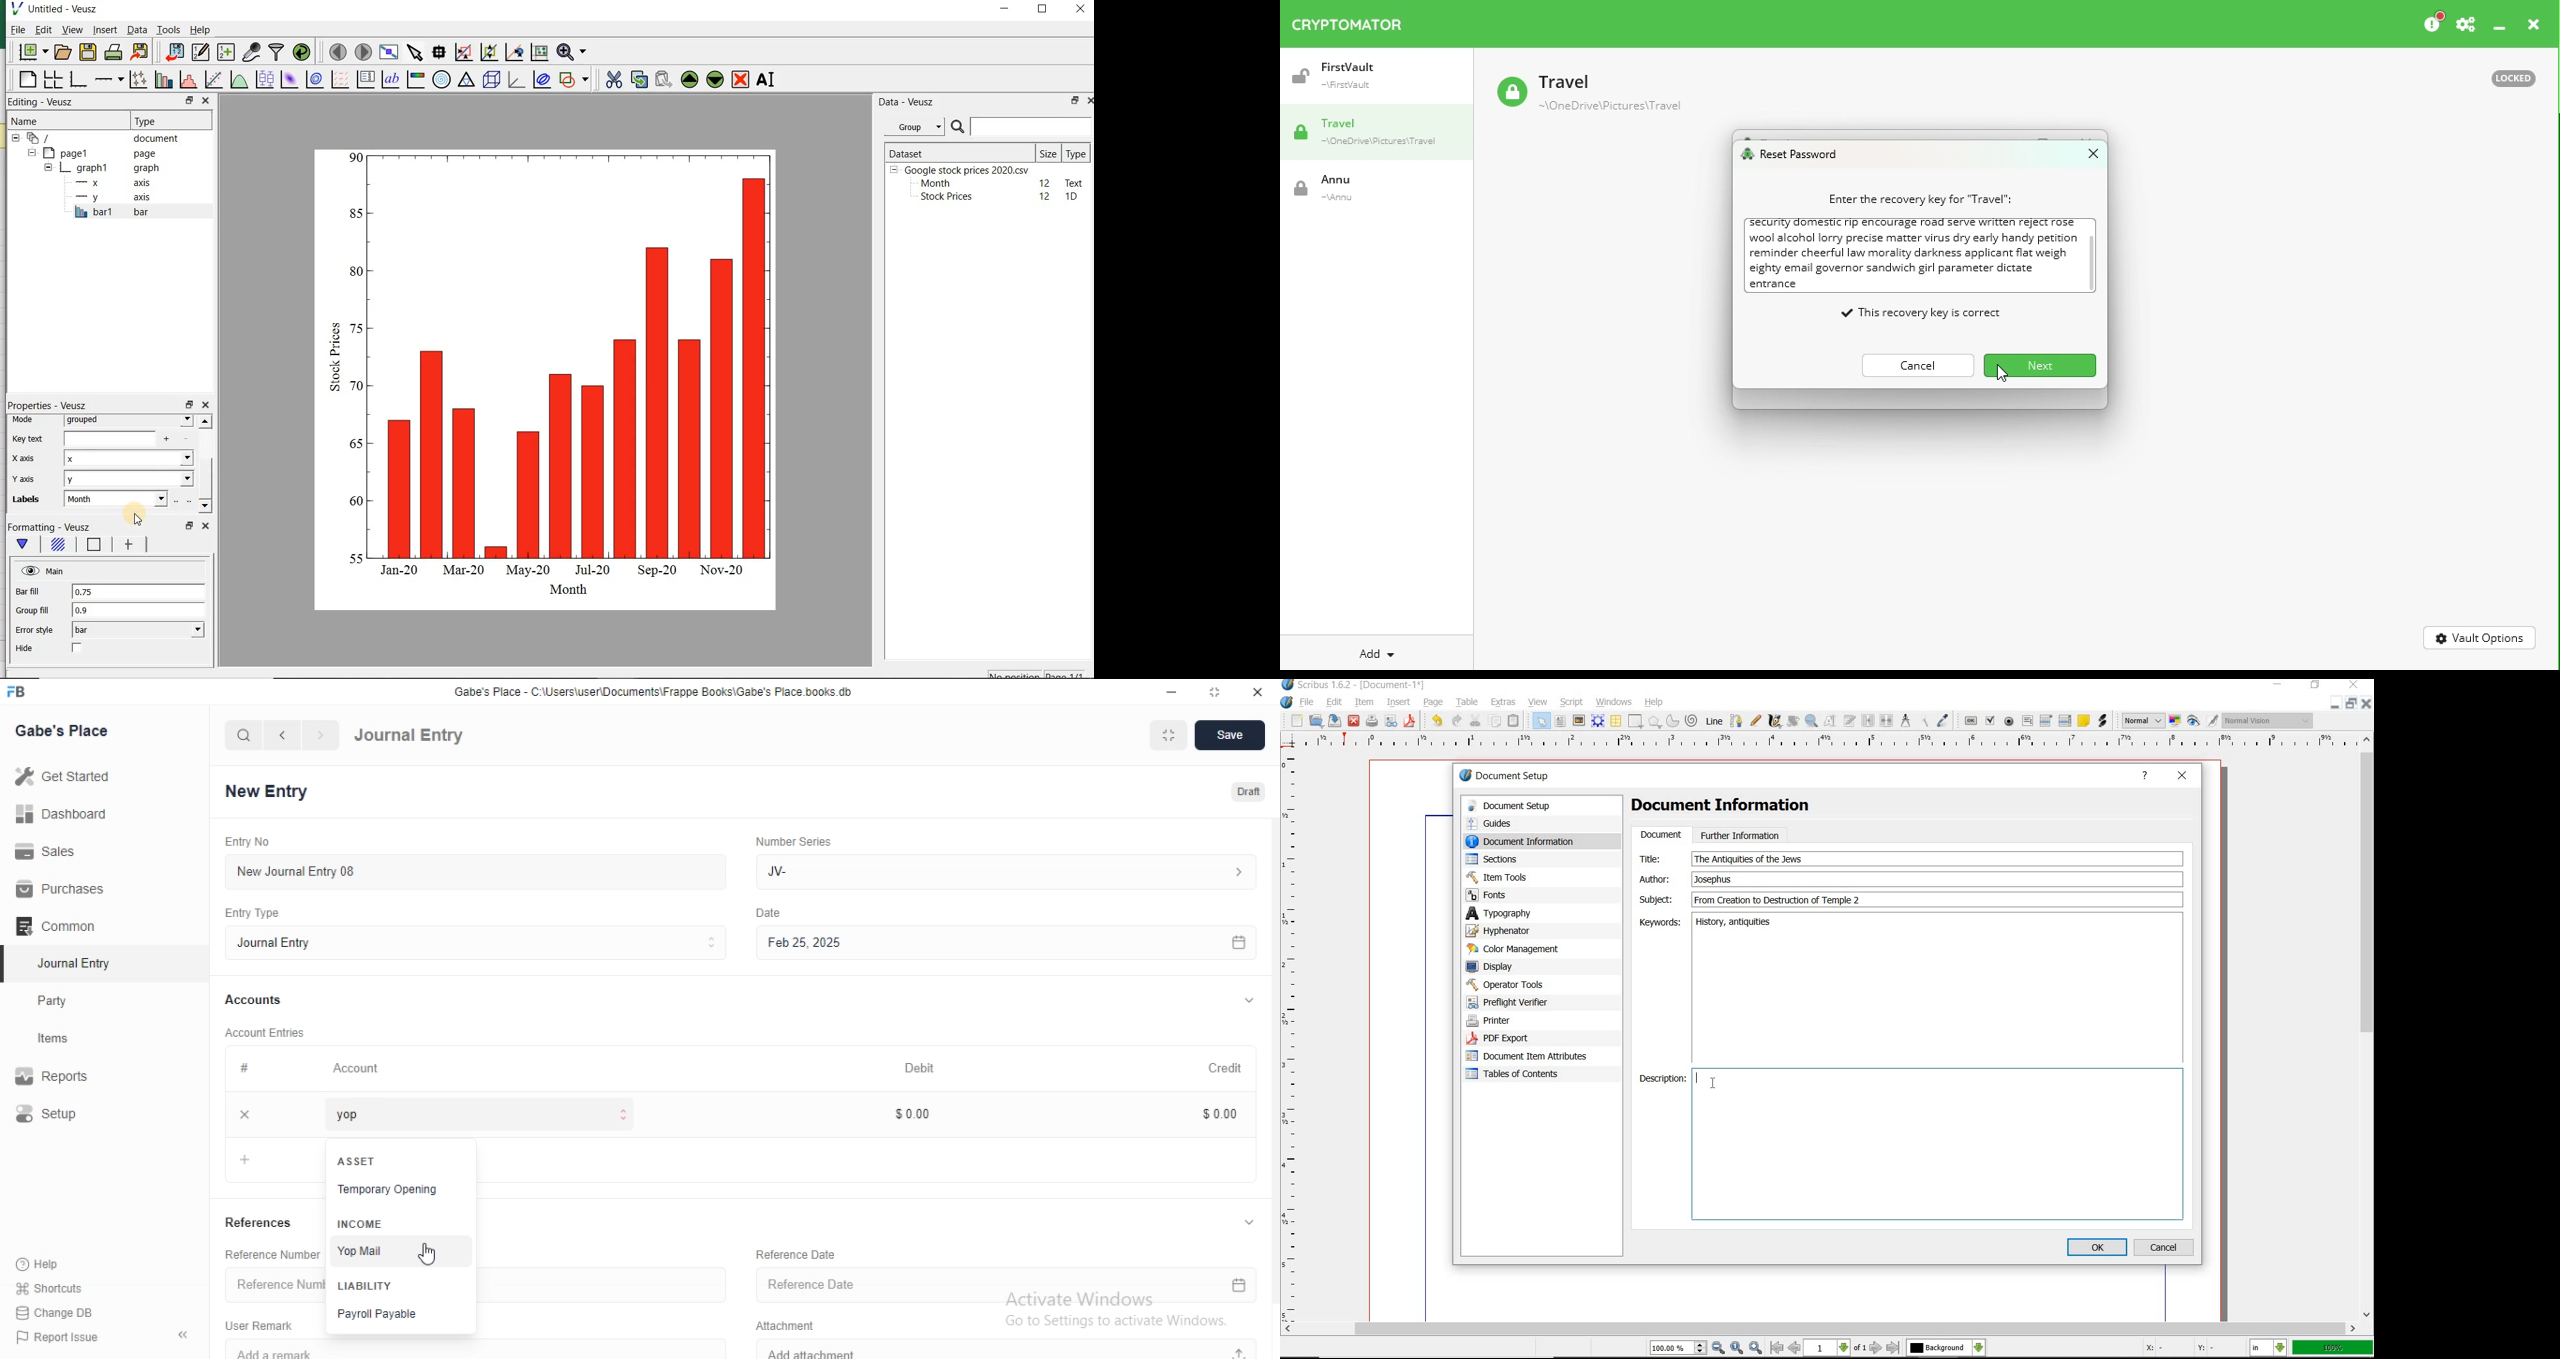 This screenshot has height=1372, width=2576. What do you see at coordinates (1944, 720) in the screenshot?
I see `eye dropper` at bounding box center [1944, 720].